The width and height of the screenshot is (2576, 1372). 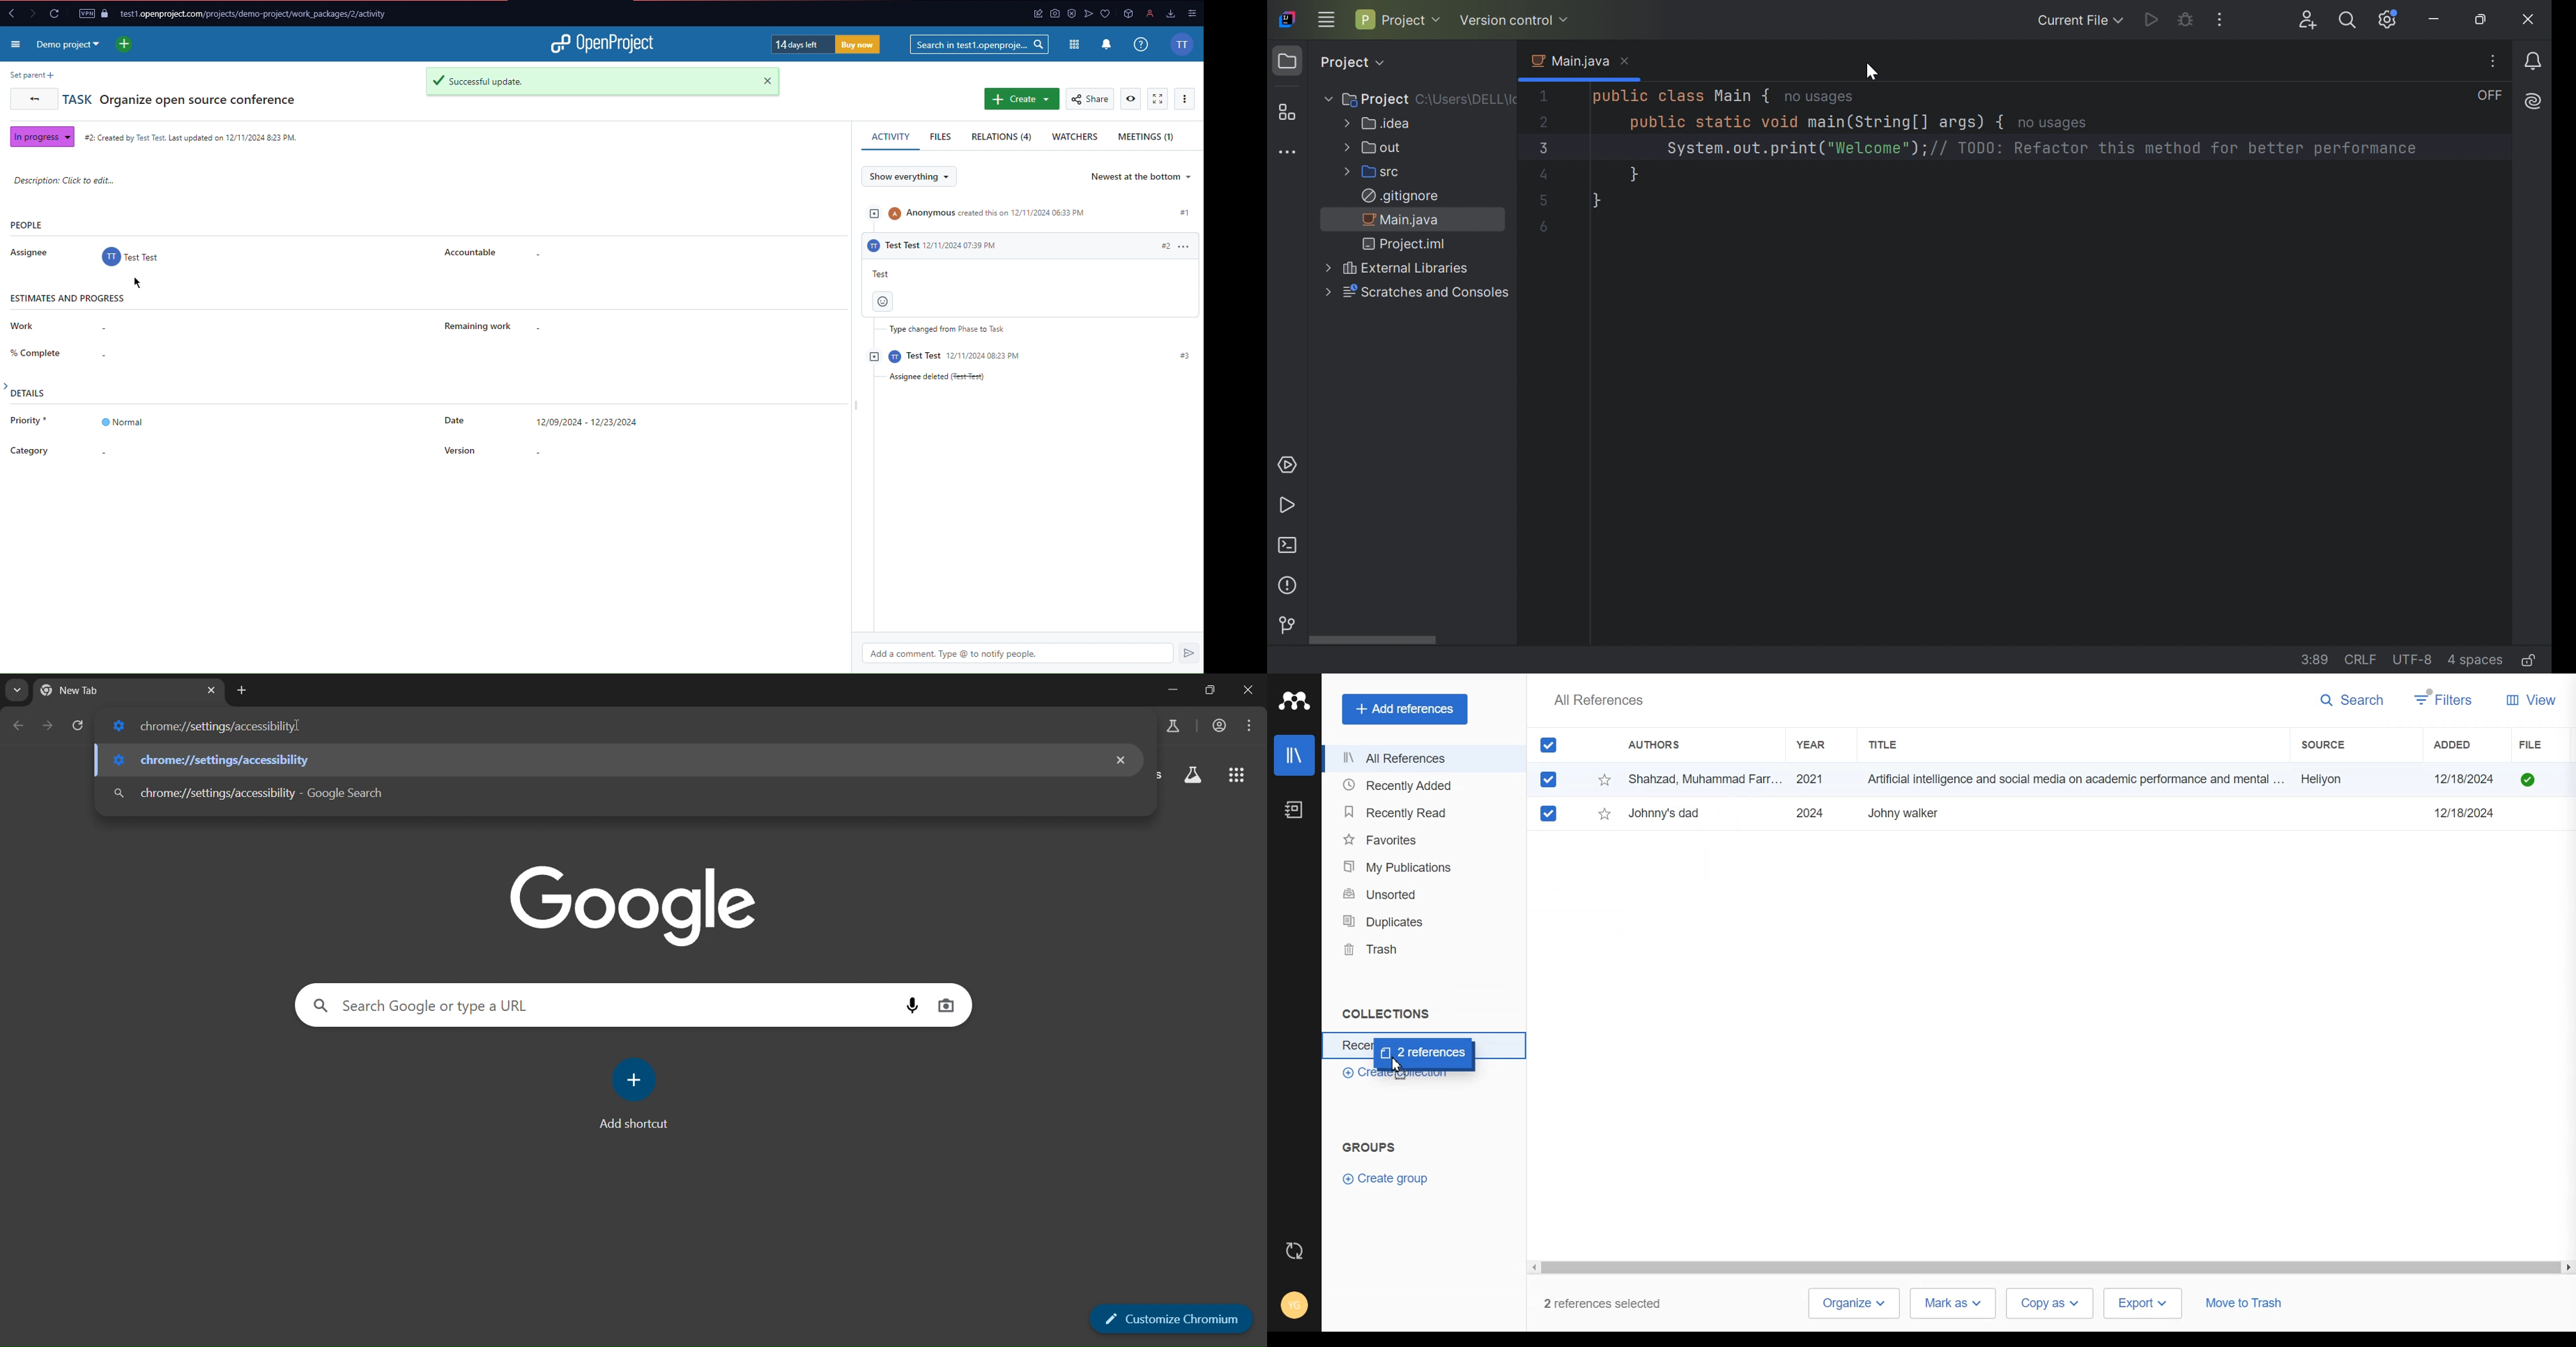 What do you see at coordinates (2339, 744) in the screenshot?
I see `Sources` at bounding box center [2339, 744].